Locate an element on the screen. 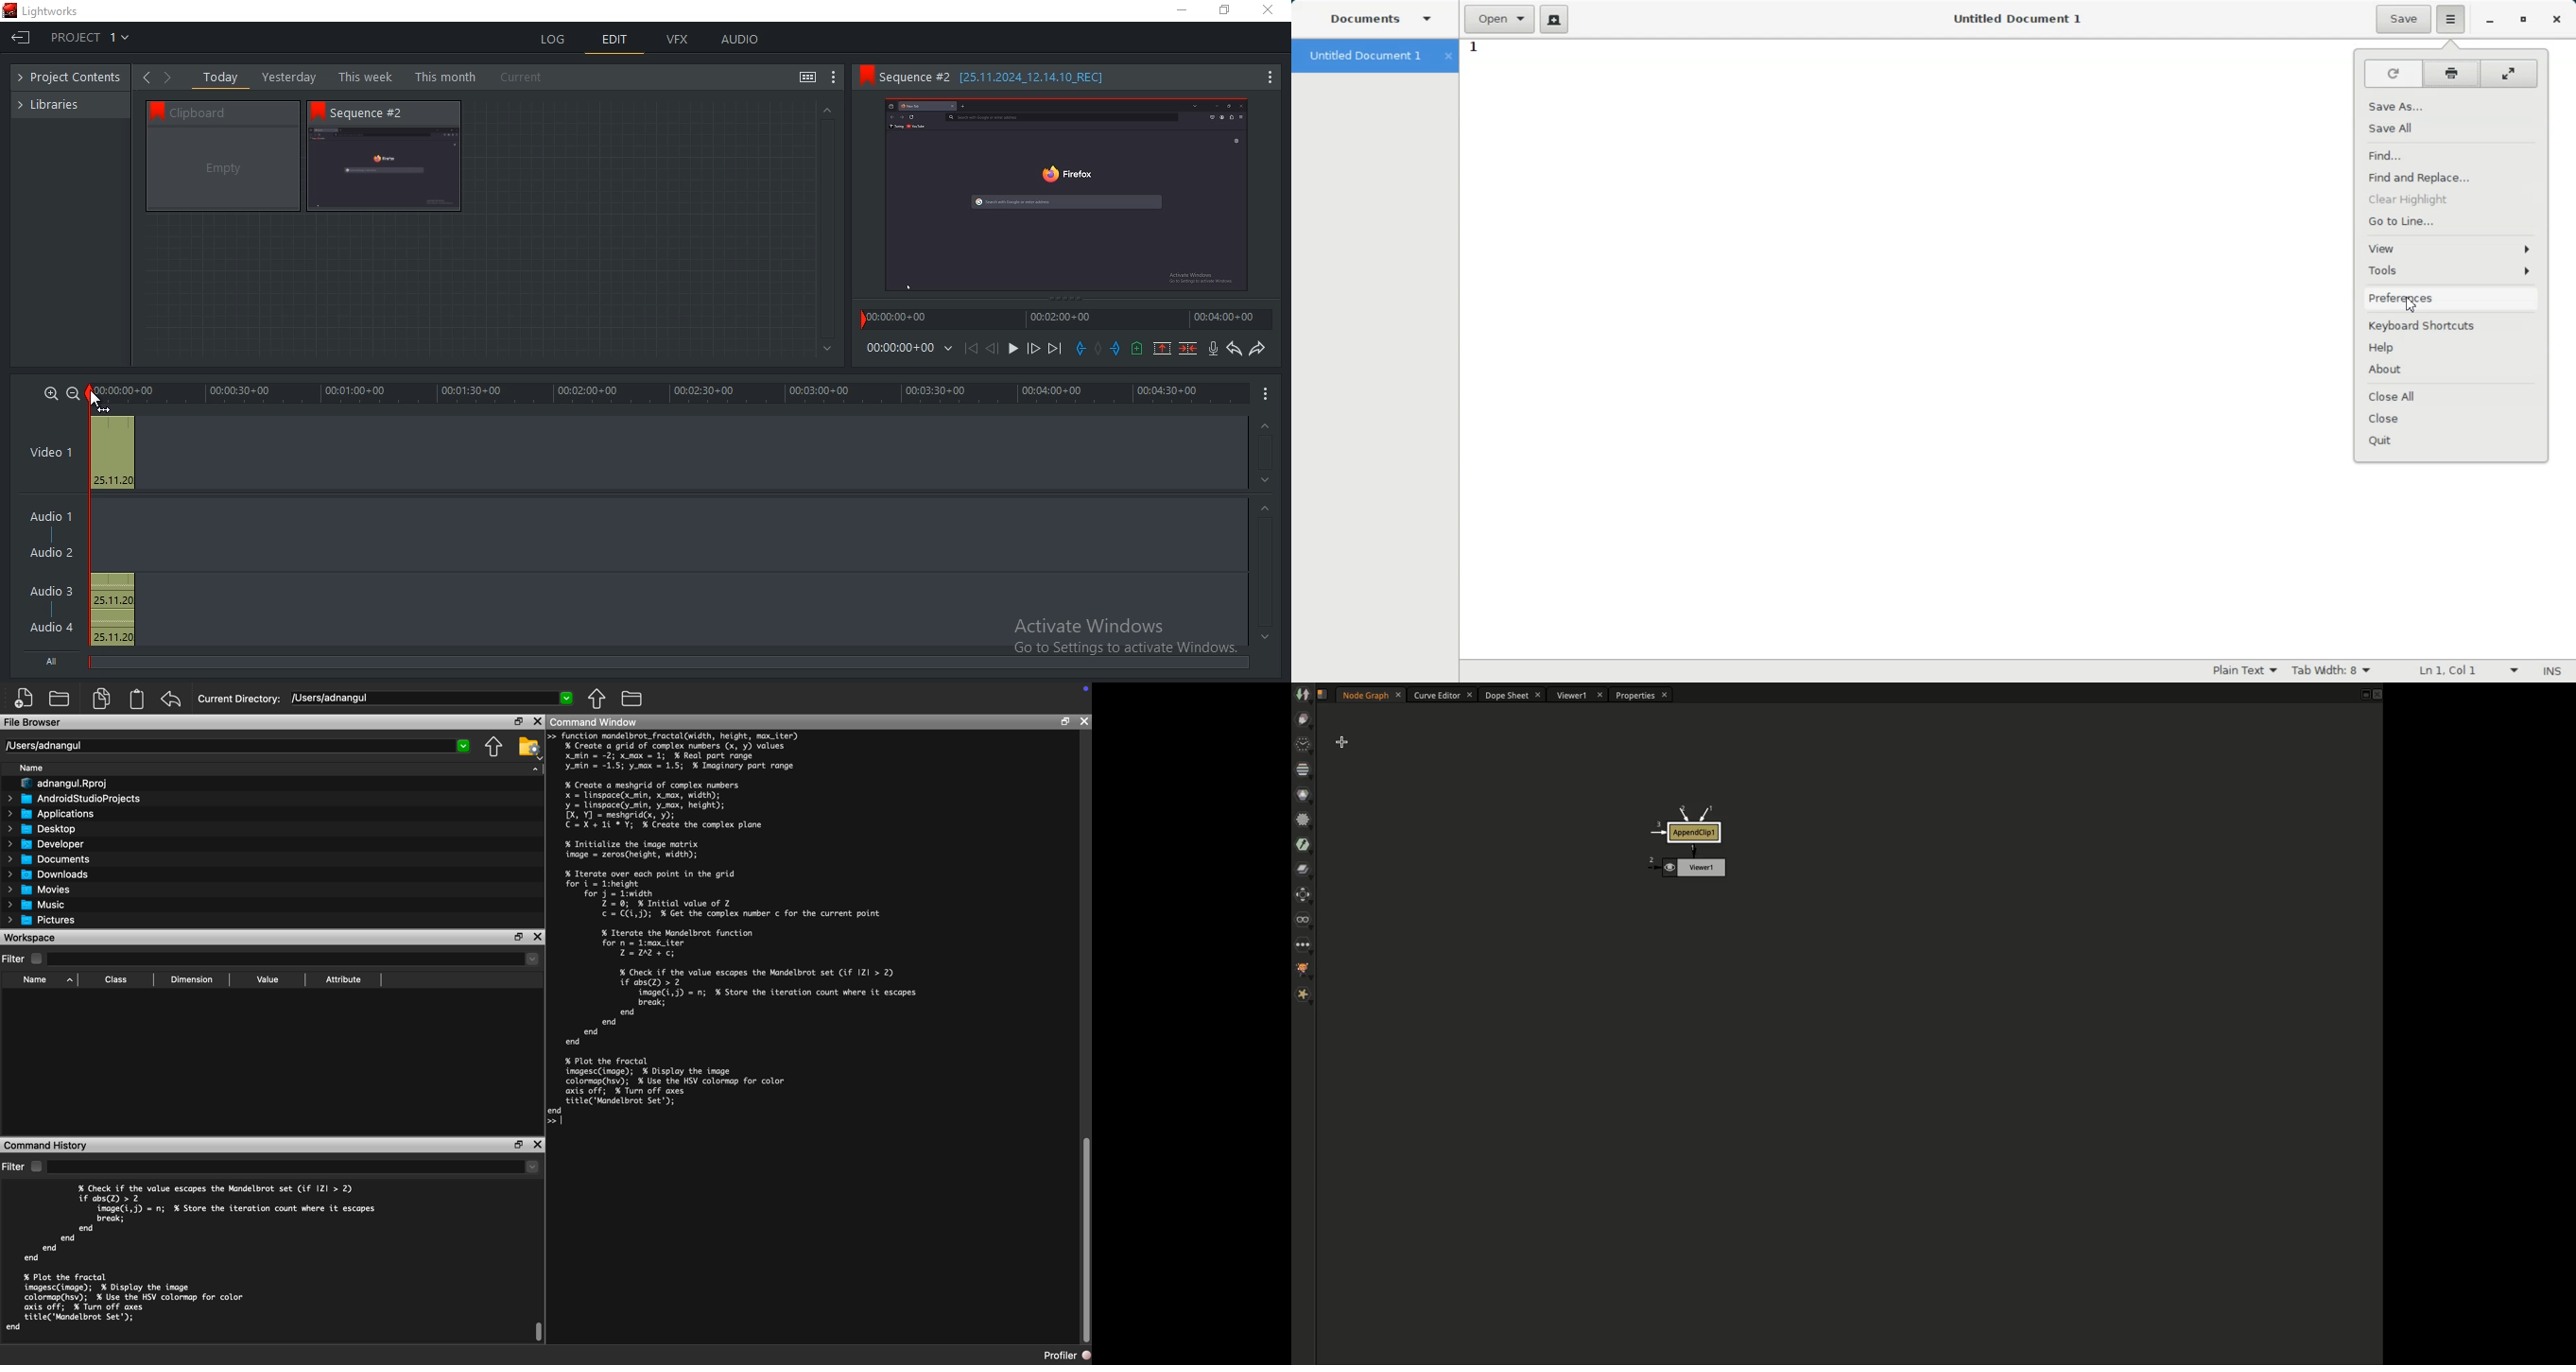 The width and height of the screenshot is (2576, 1372). Find is located at coordinates (2451, 156).